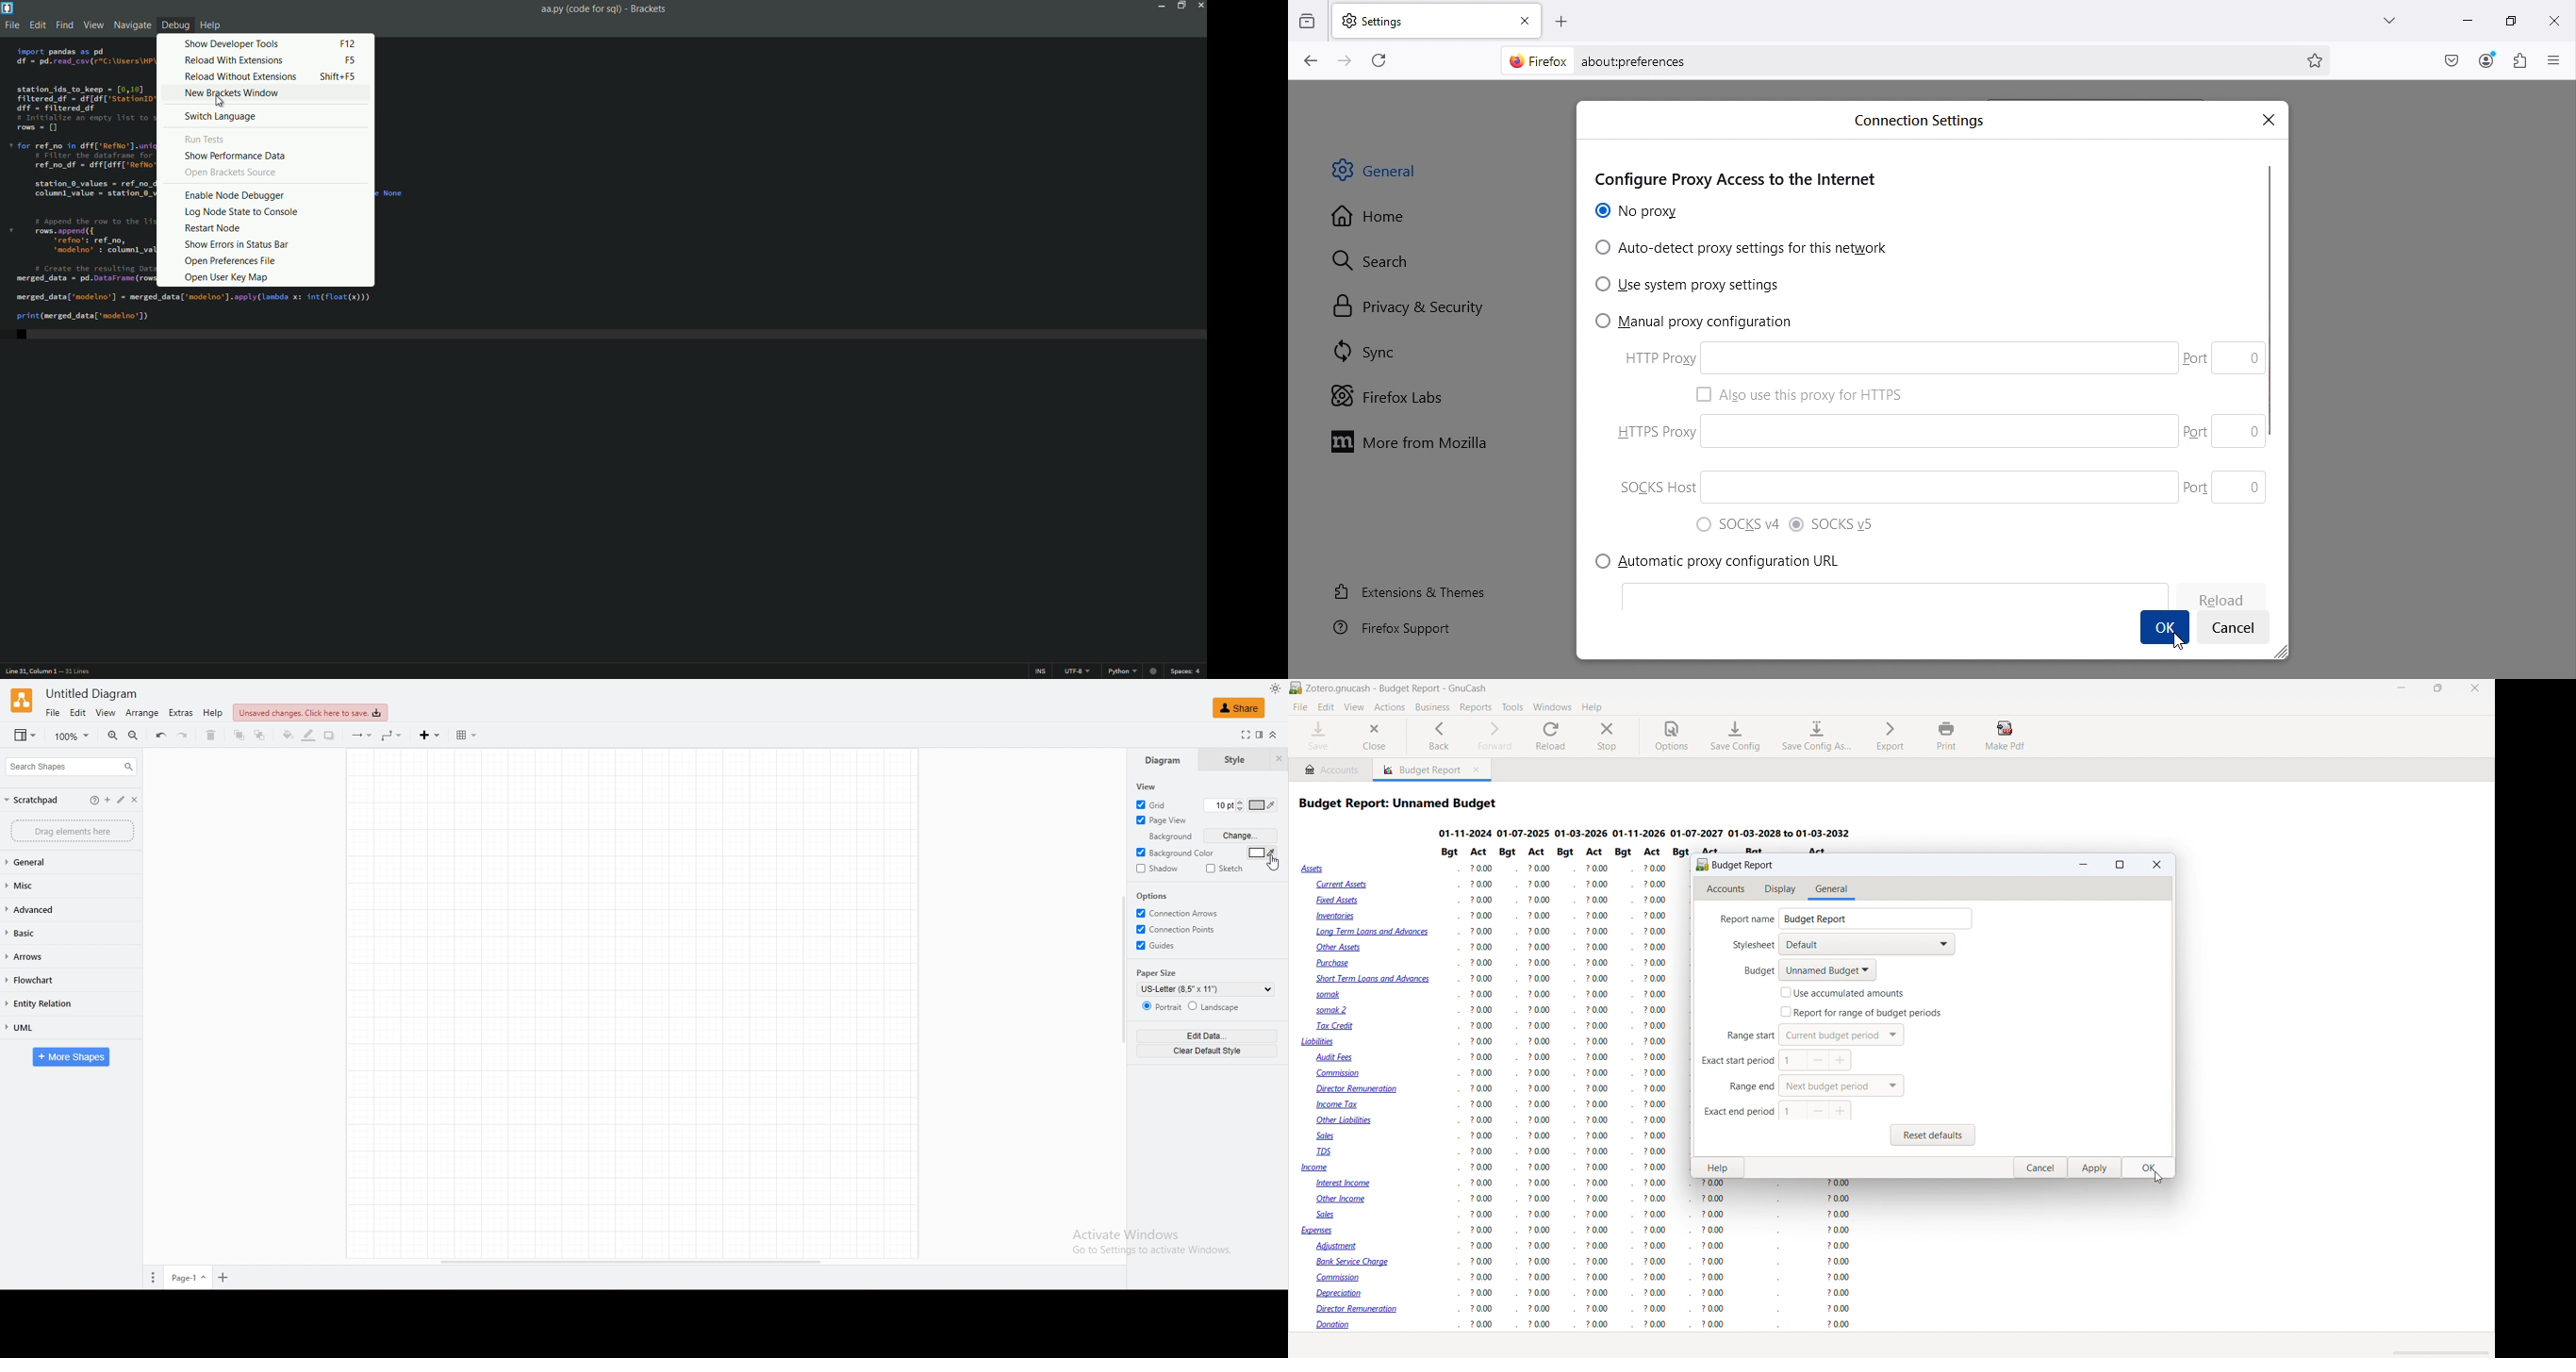 The image size is (2576, 1372). What do you see at coordinates (1260, 735) in the screenshot?
I see `format` at bounding box center [1260, 735].